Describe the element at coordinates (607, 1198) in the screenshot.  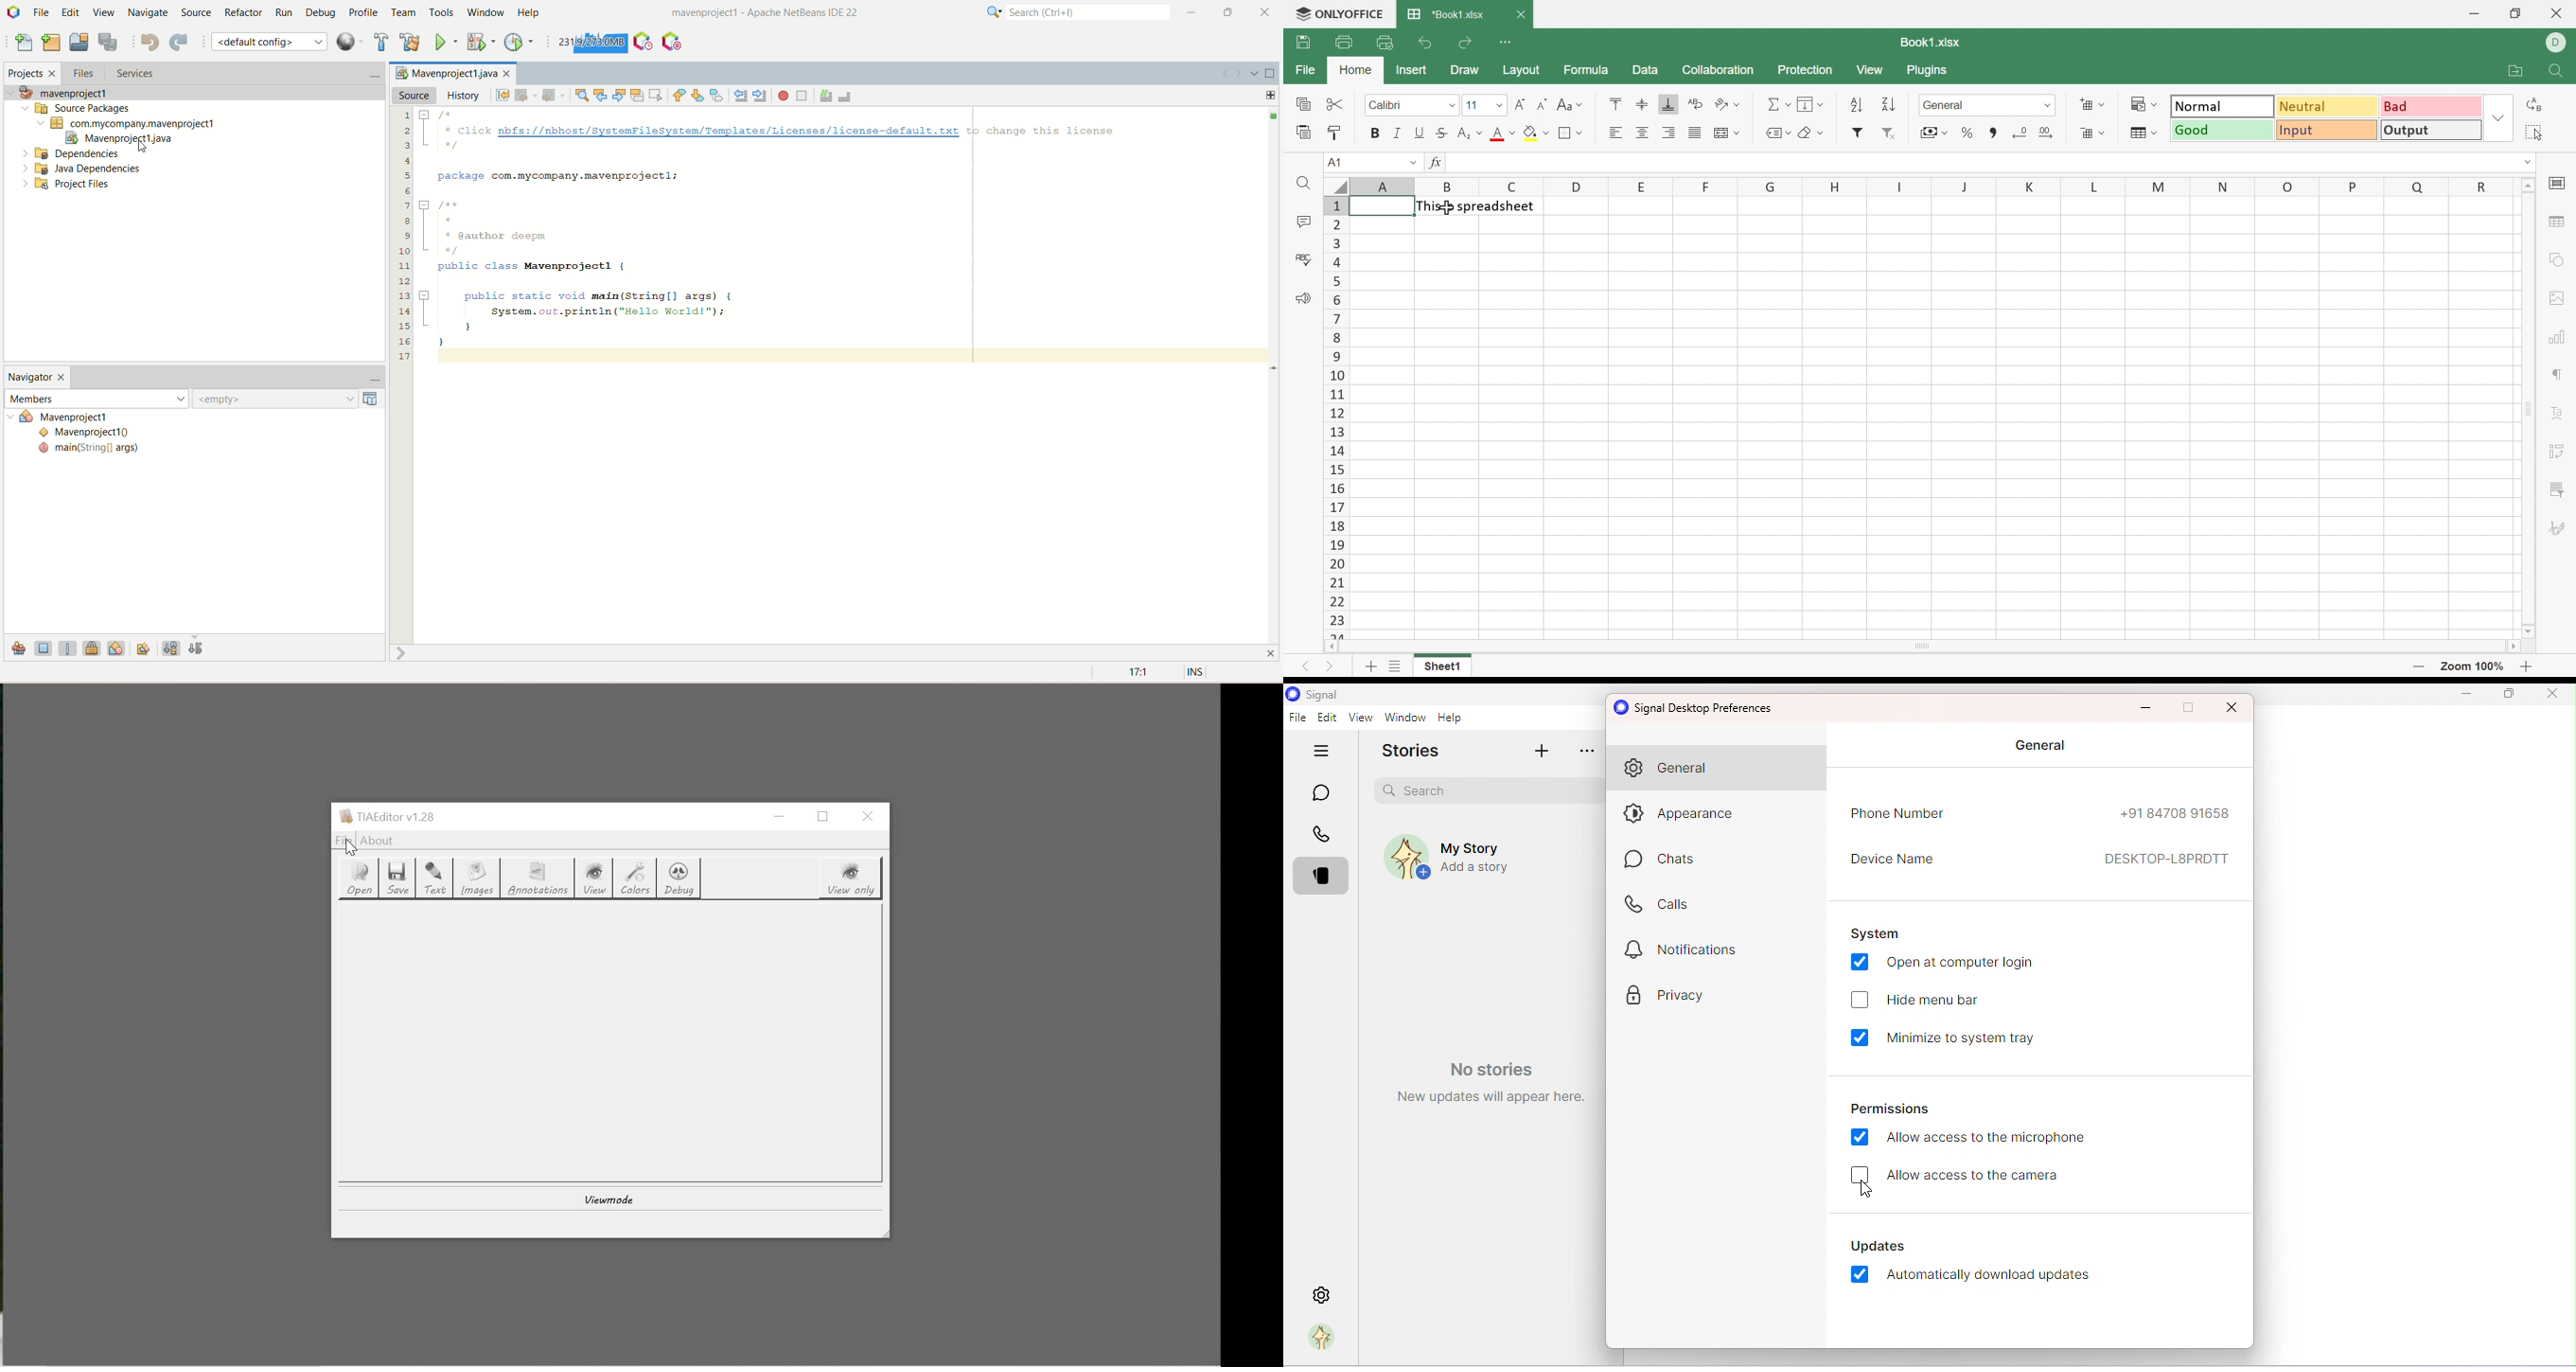
I see `view mode` at that location.